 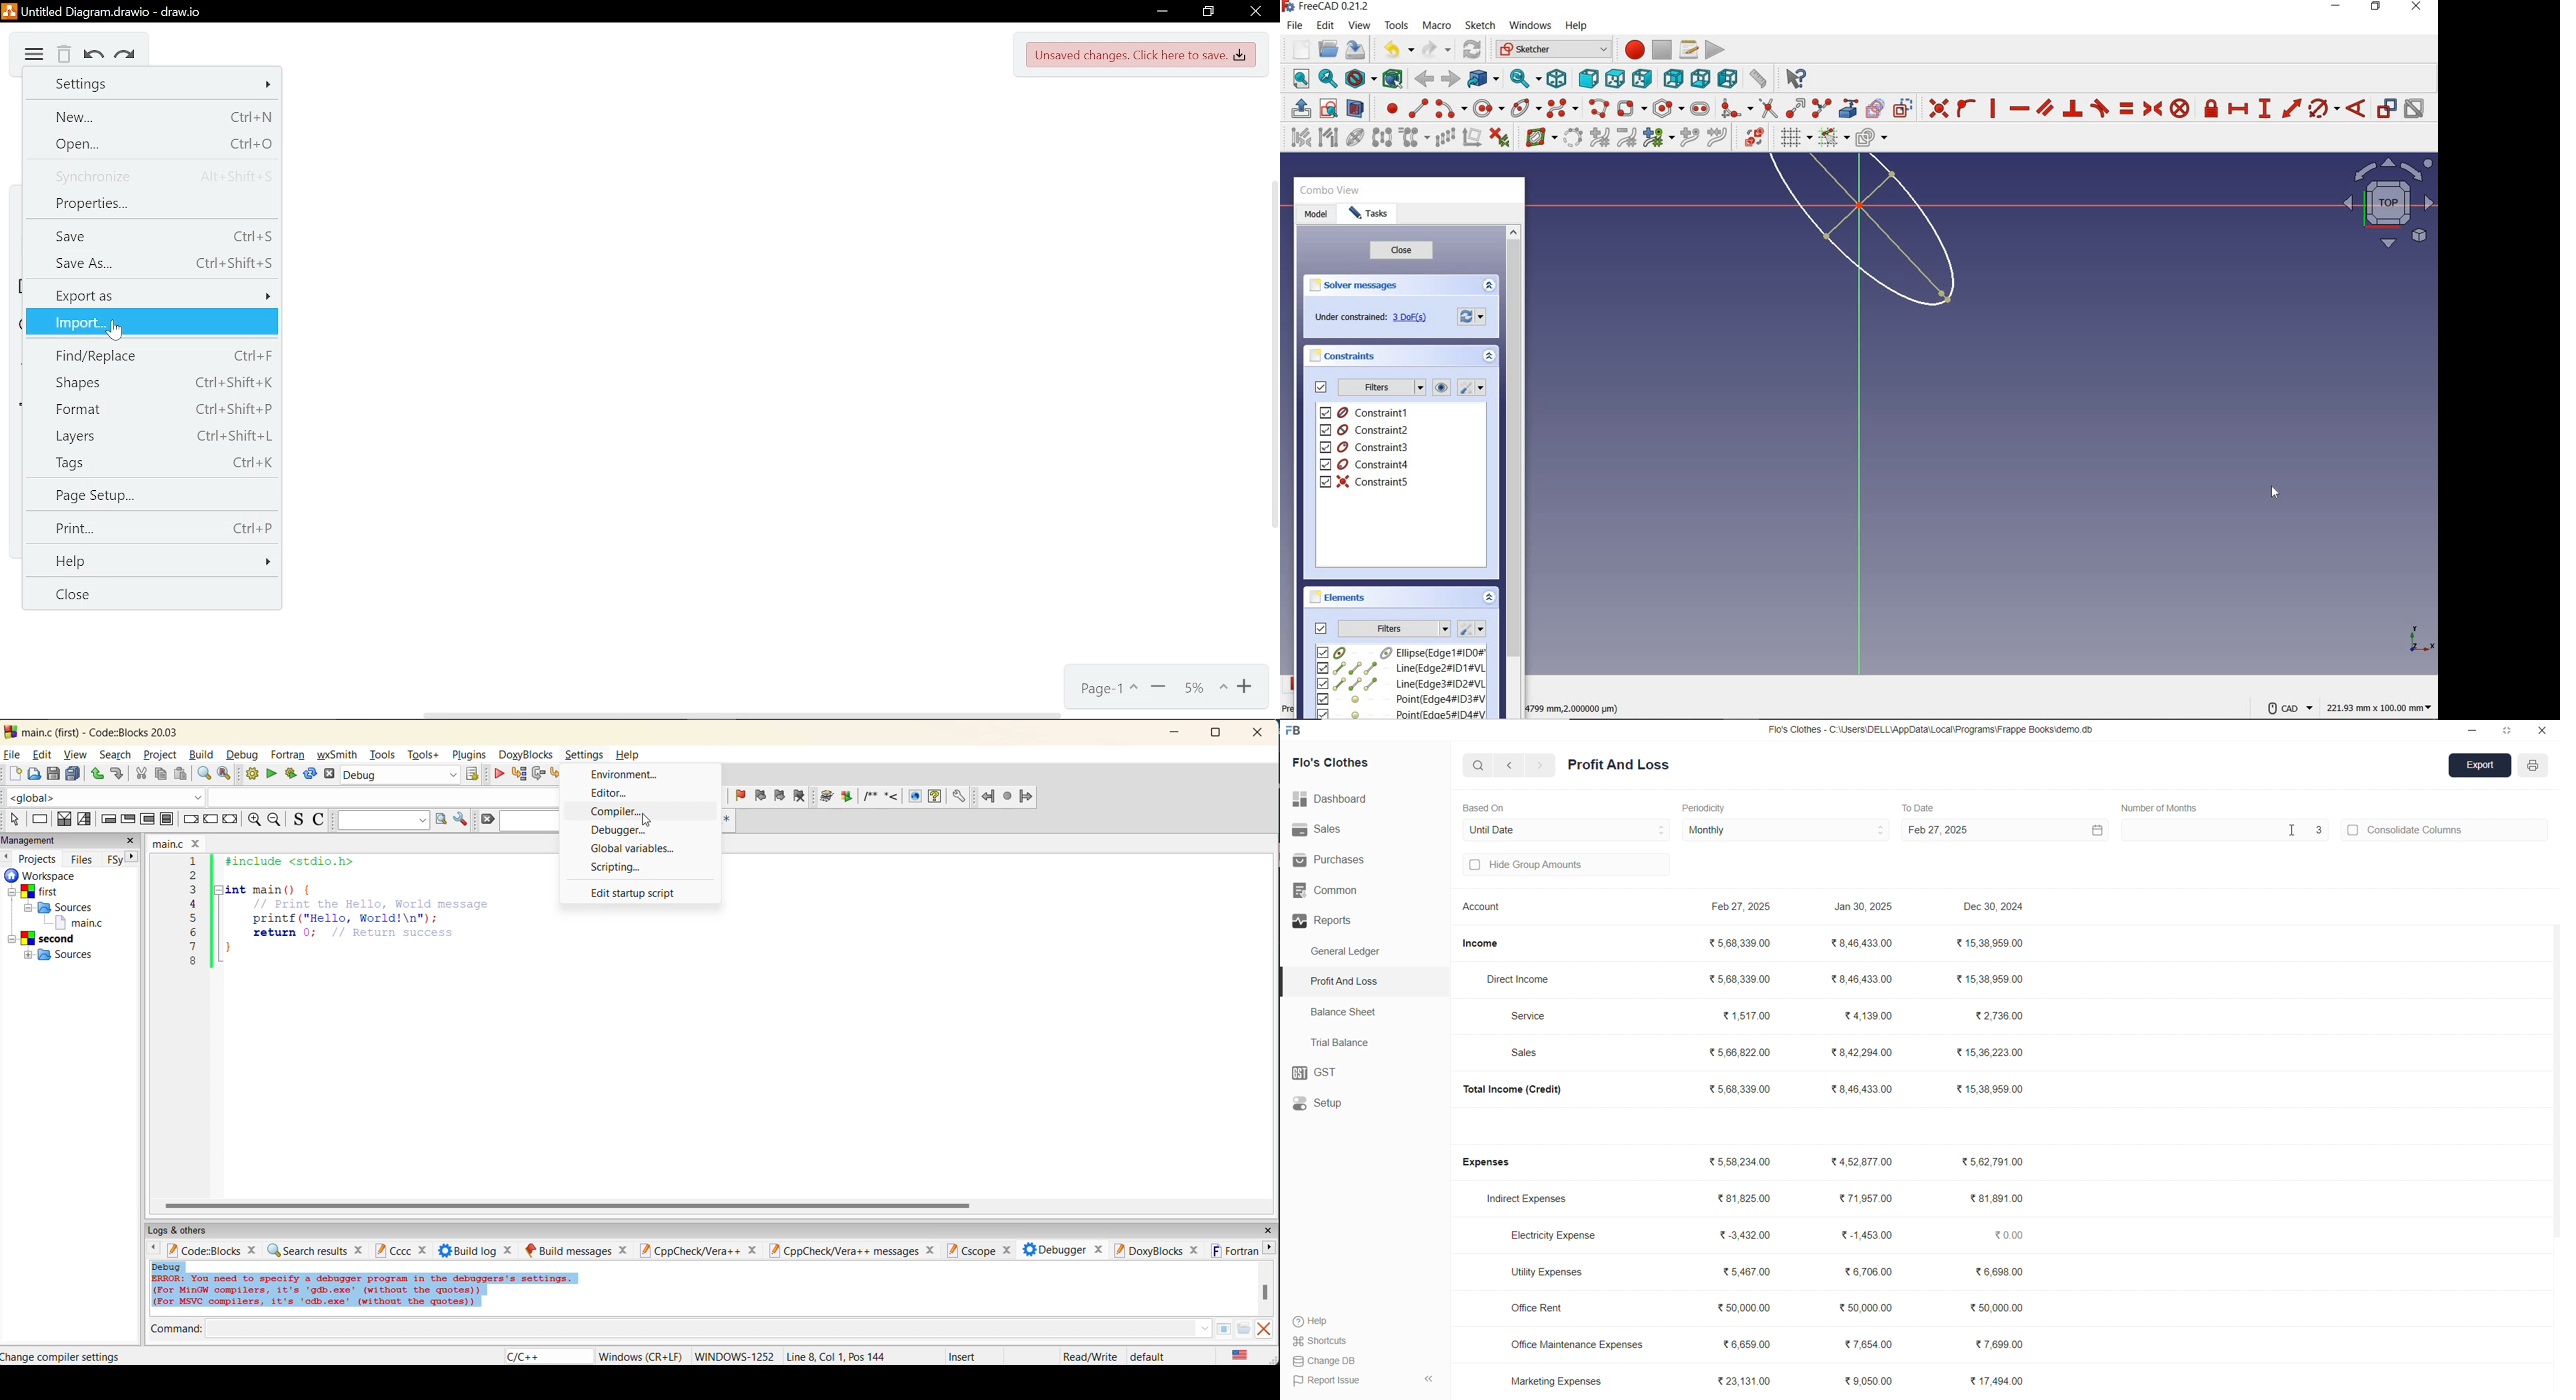 What do you see at coordinates (1598, 138) in the screenshot?
I see `increase B-Spline Degree` at bounding box center [1598, 138].